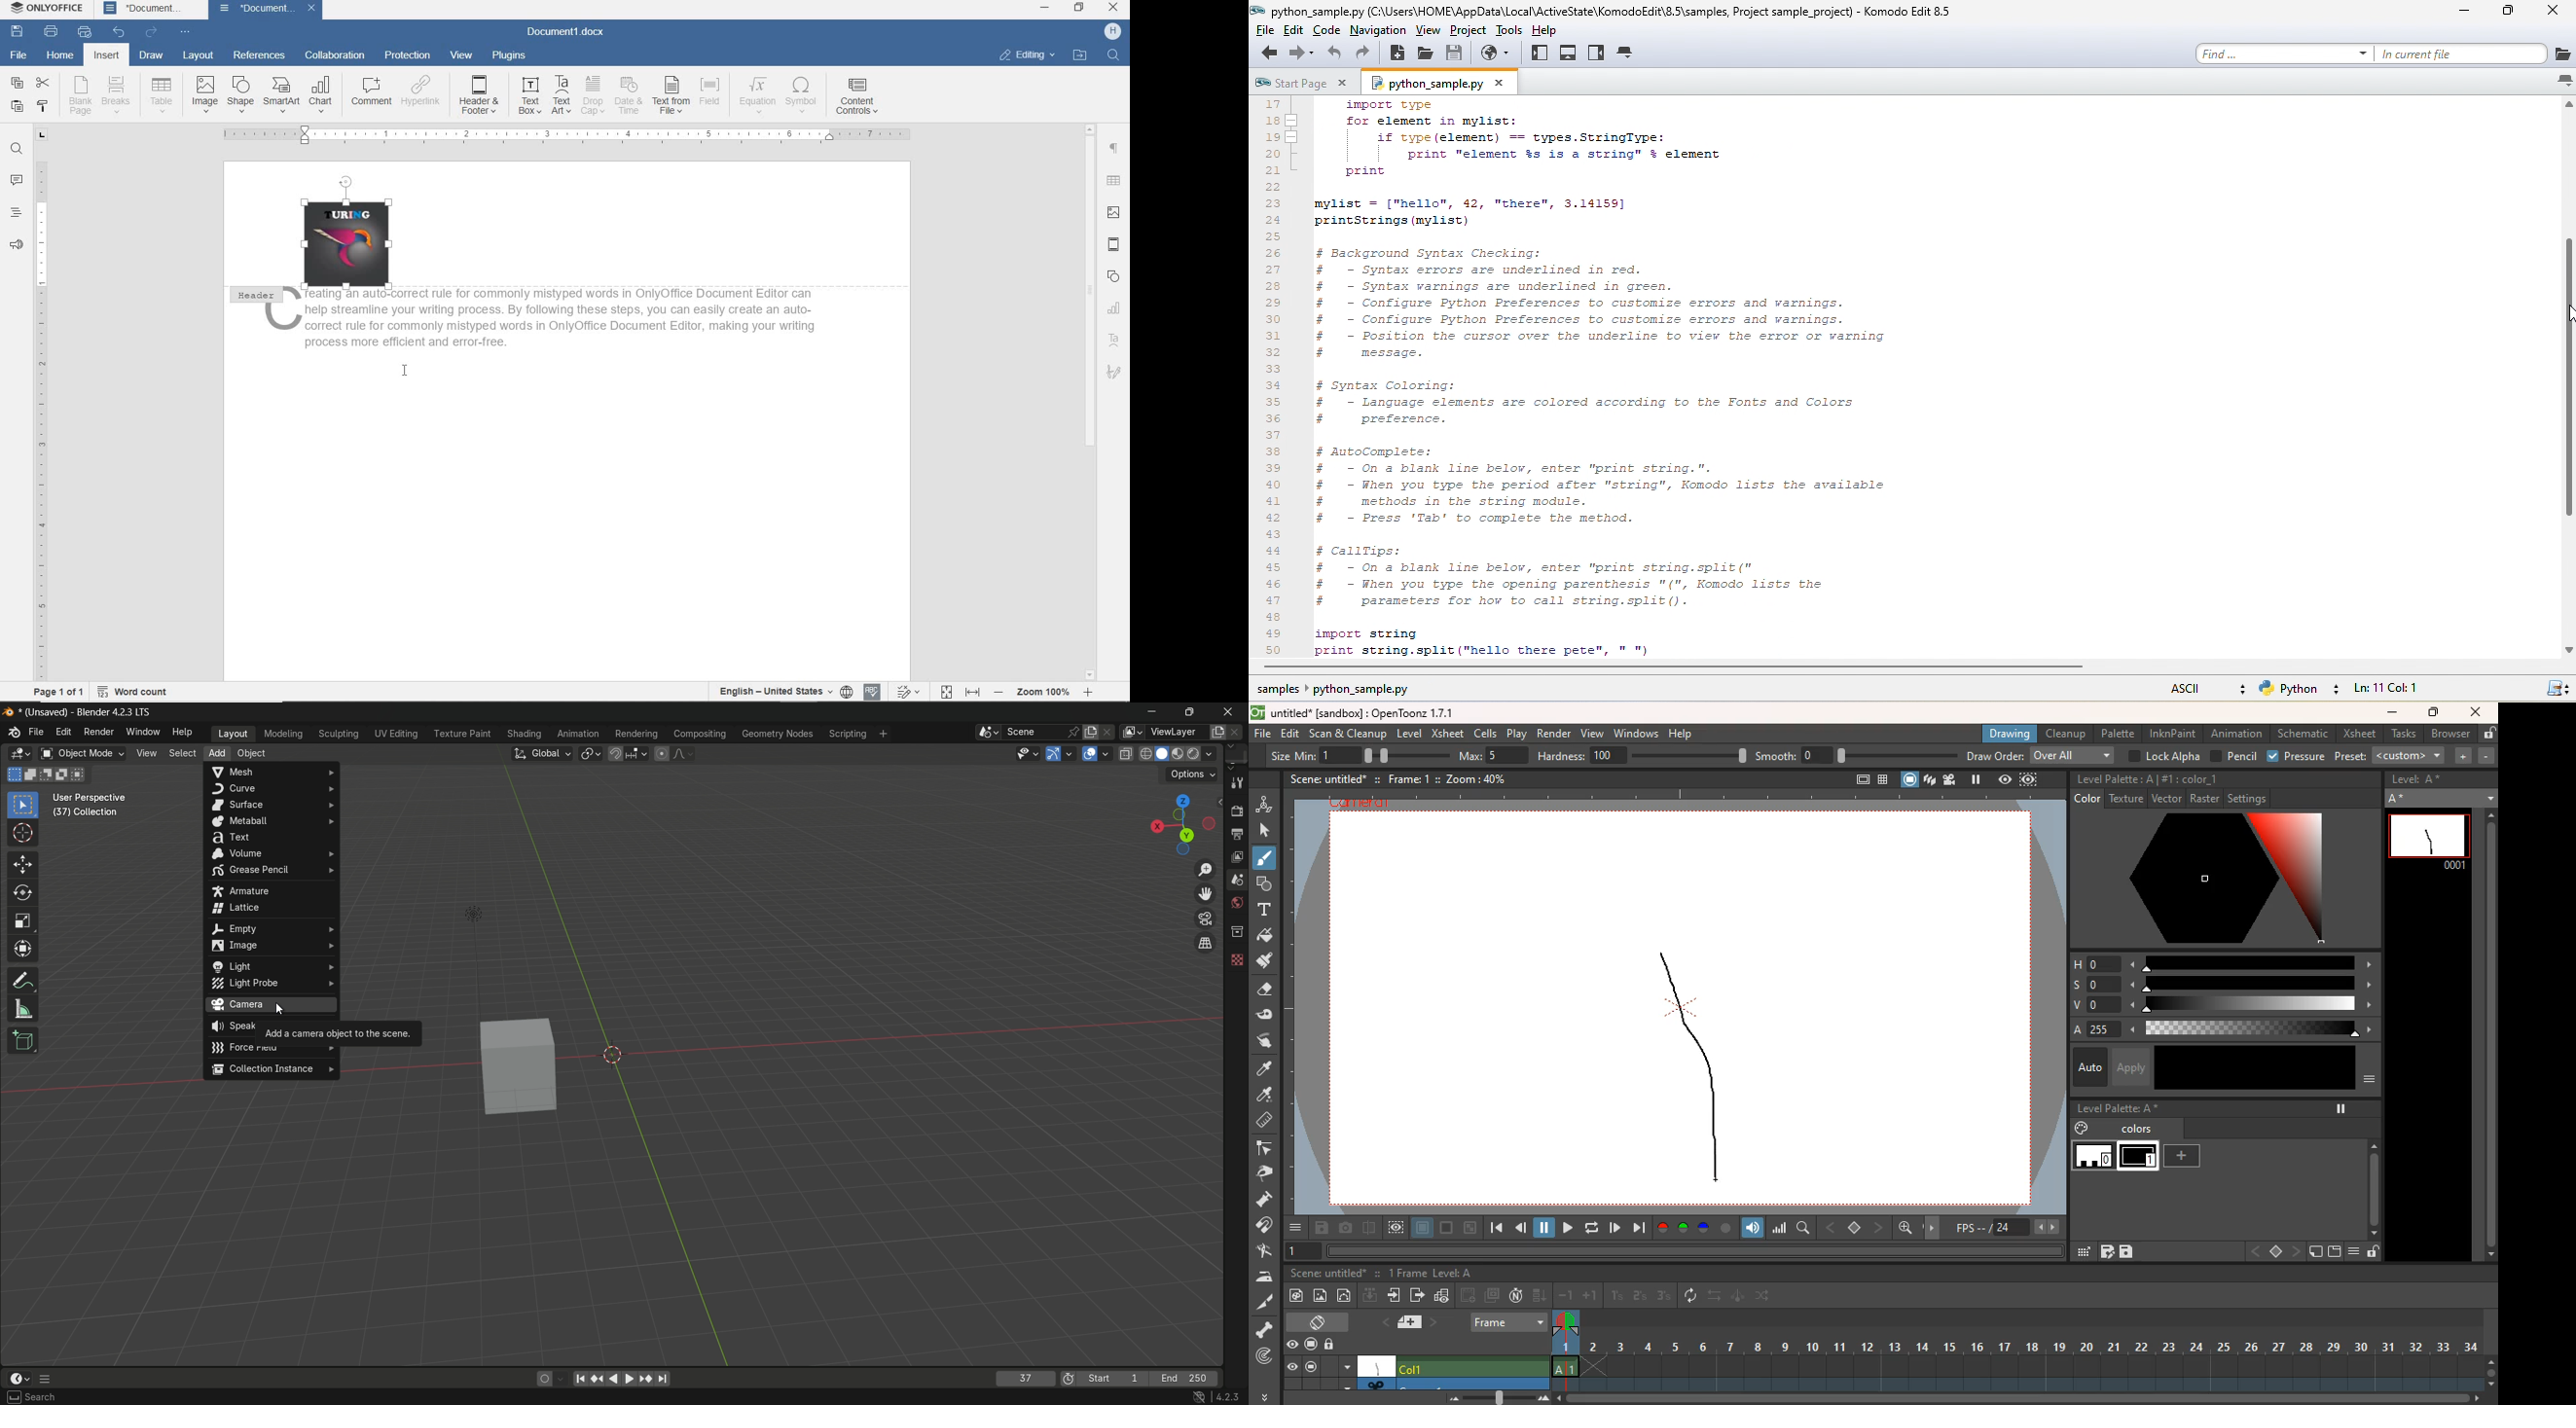 The image size is (2576, 1428). I want to click on world, so click(1236, 904).